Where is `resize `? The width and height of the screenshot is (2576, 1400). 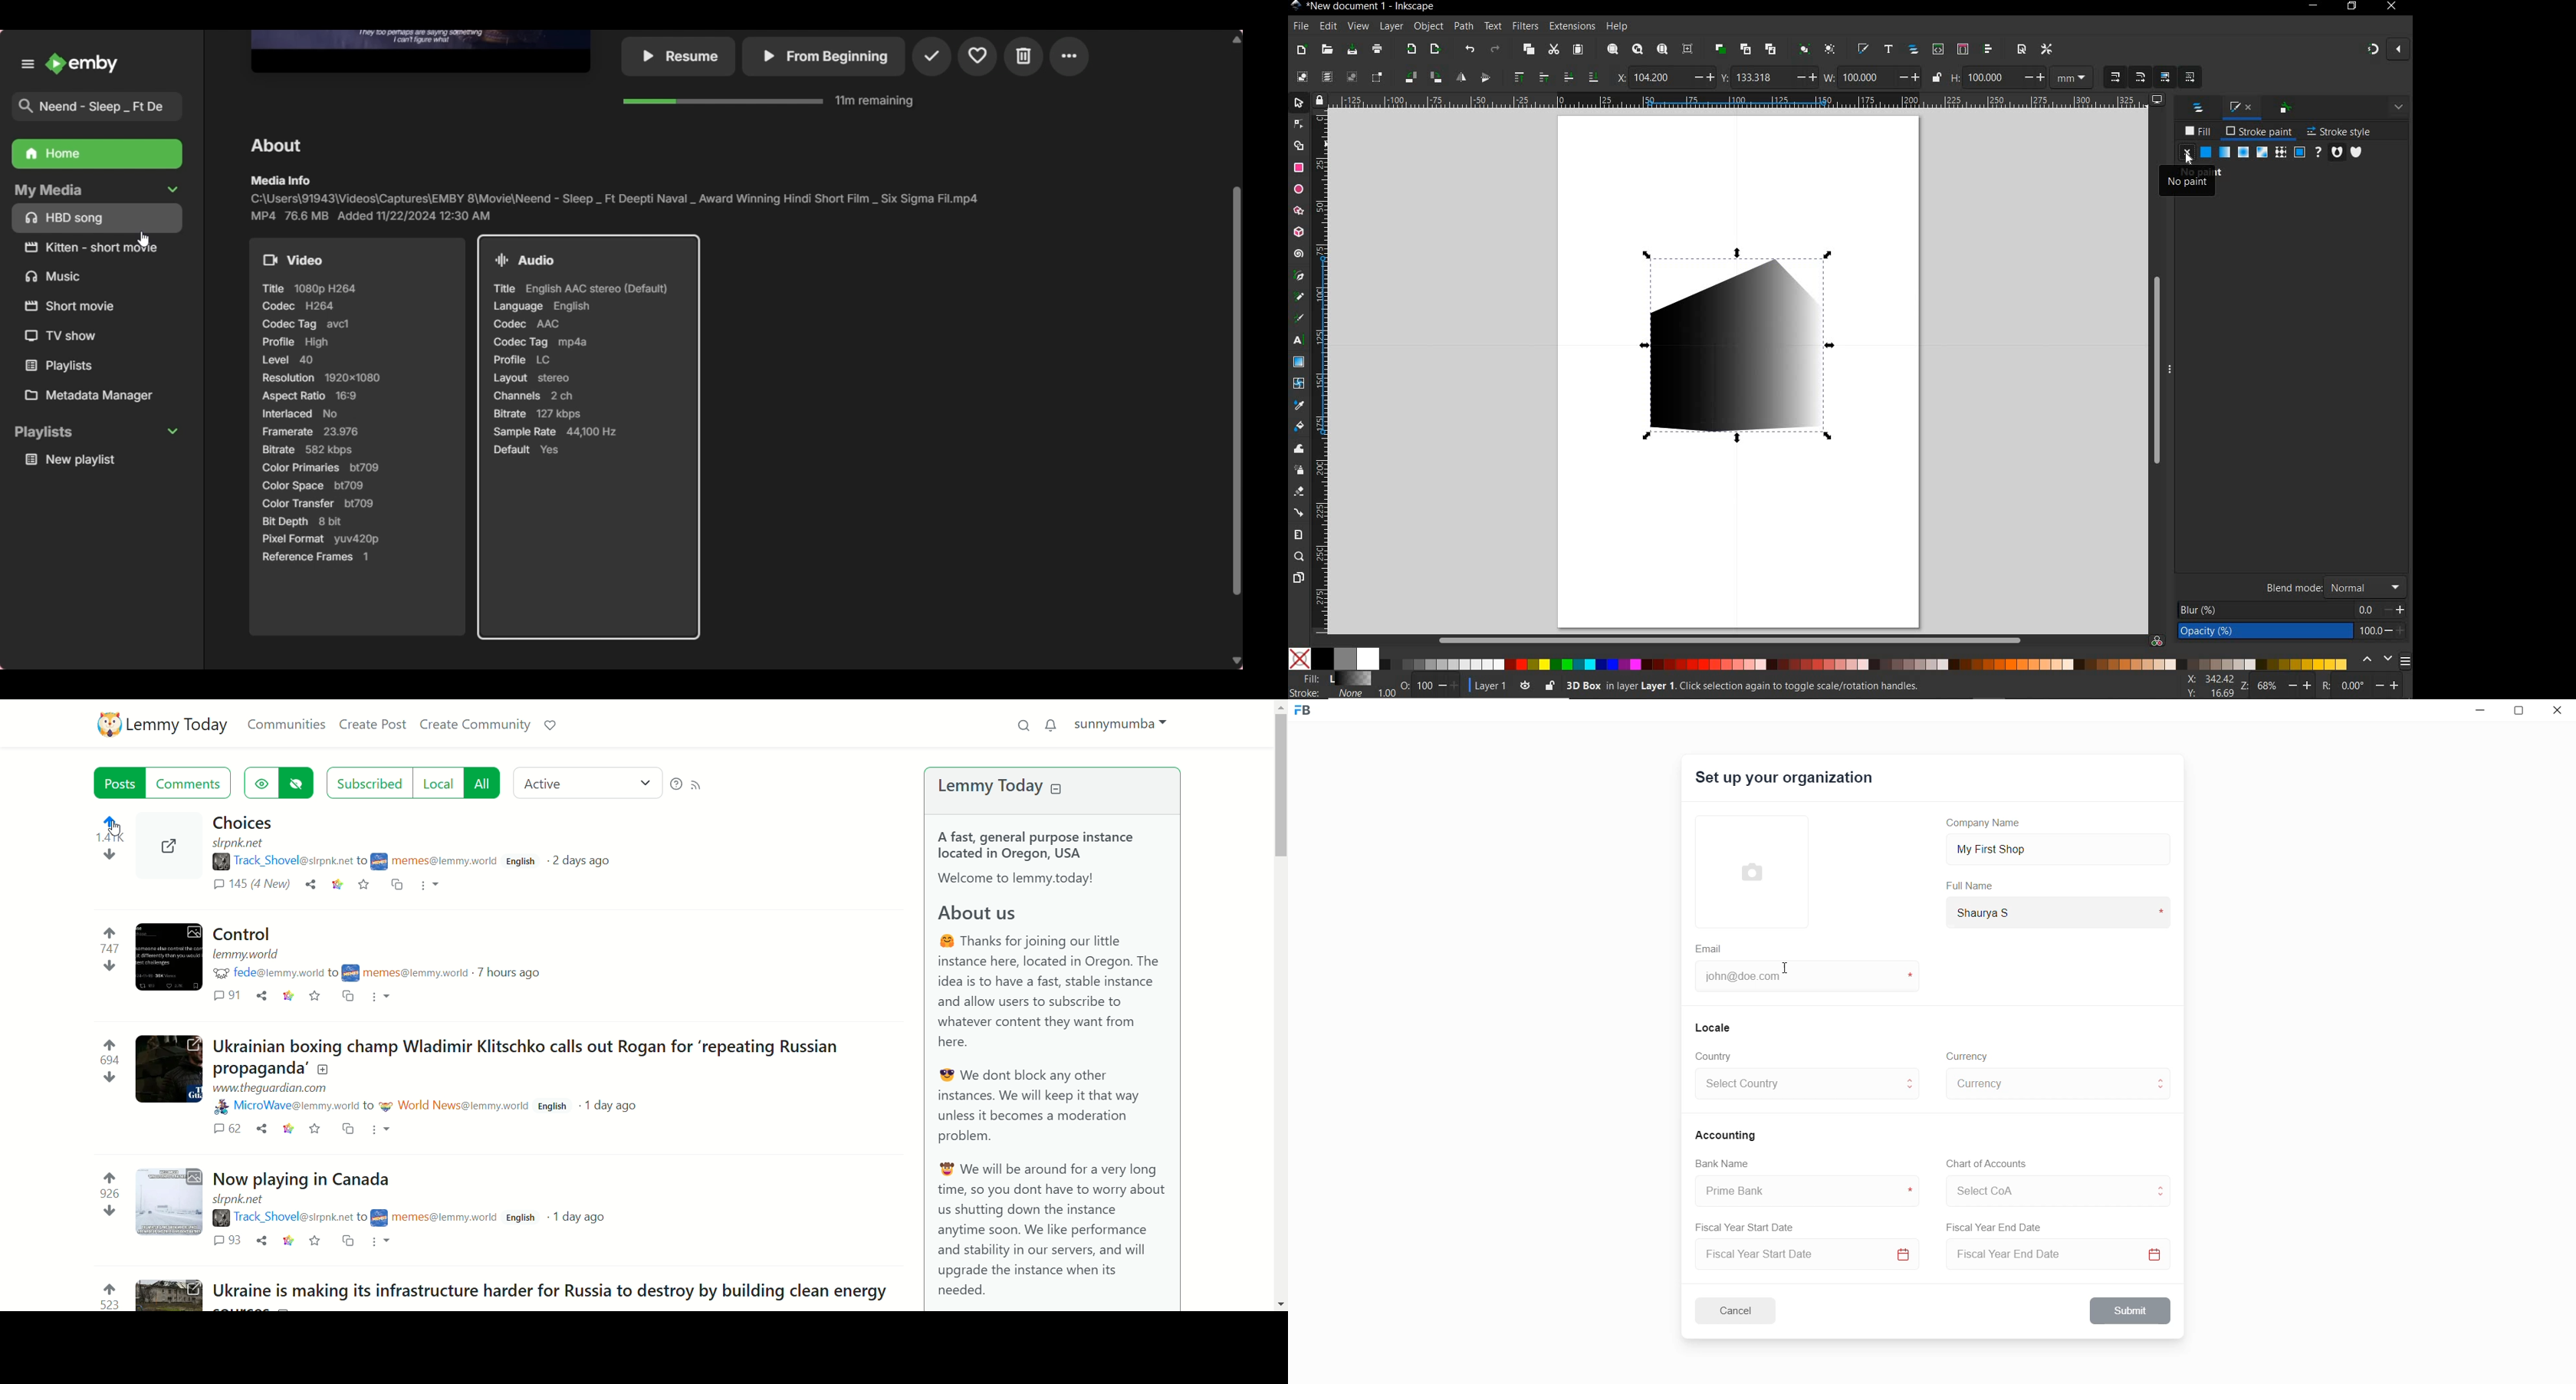 resize  is located at coordinates (2522, 713).